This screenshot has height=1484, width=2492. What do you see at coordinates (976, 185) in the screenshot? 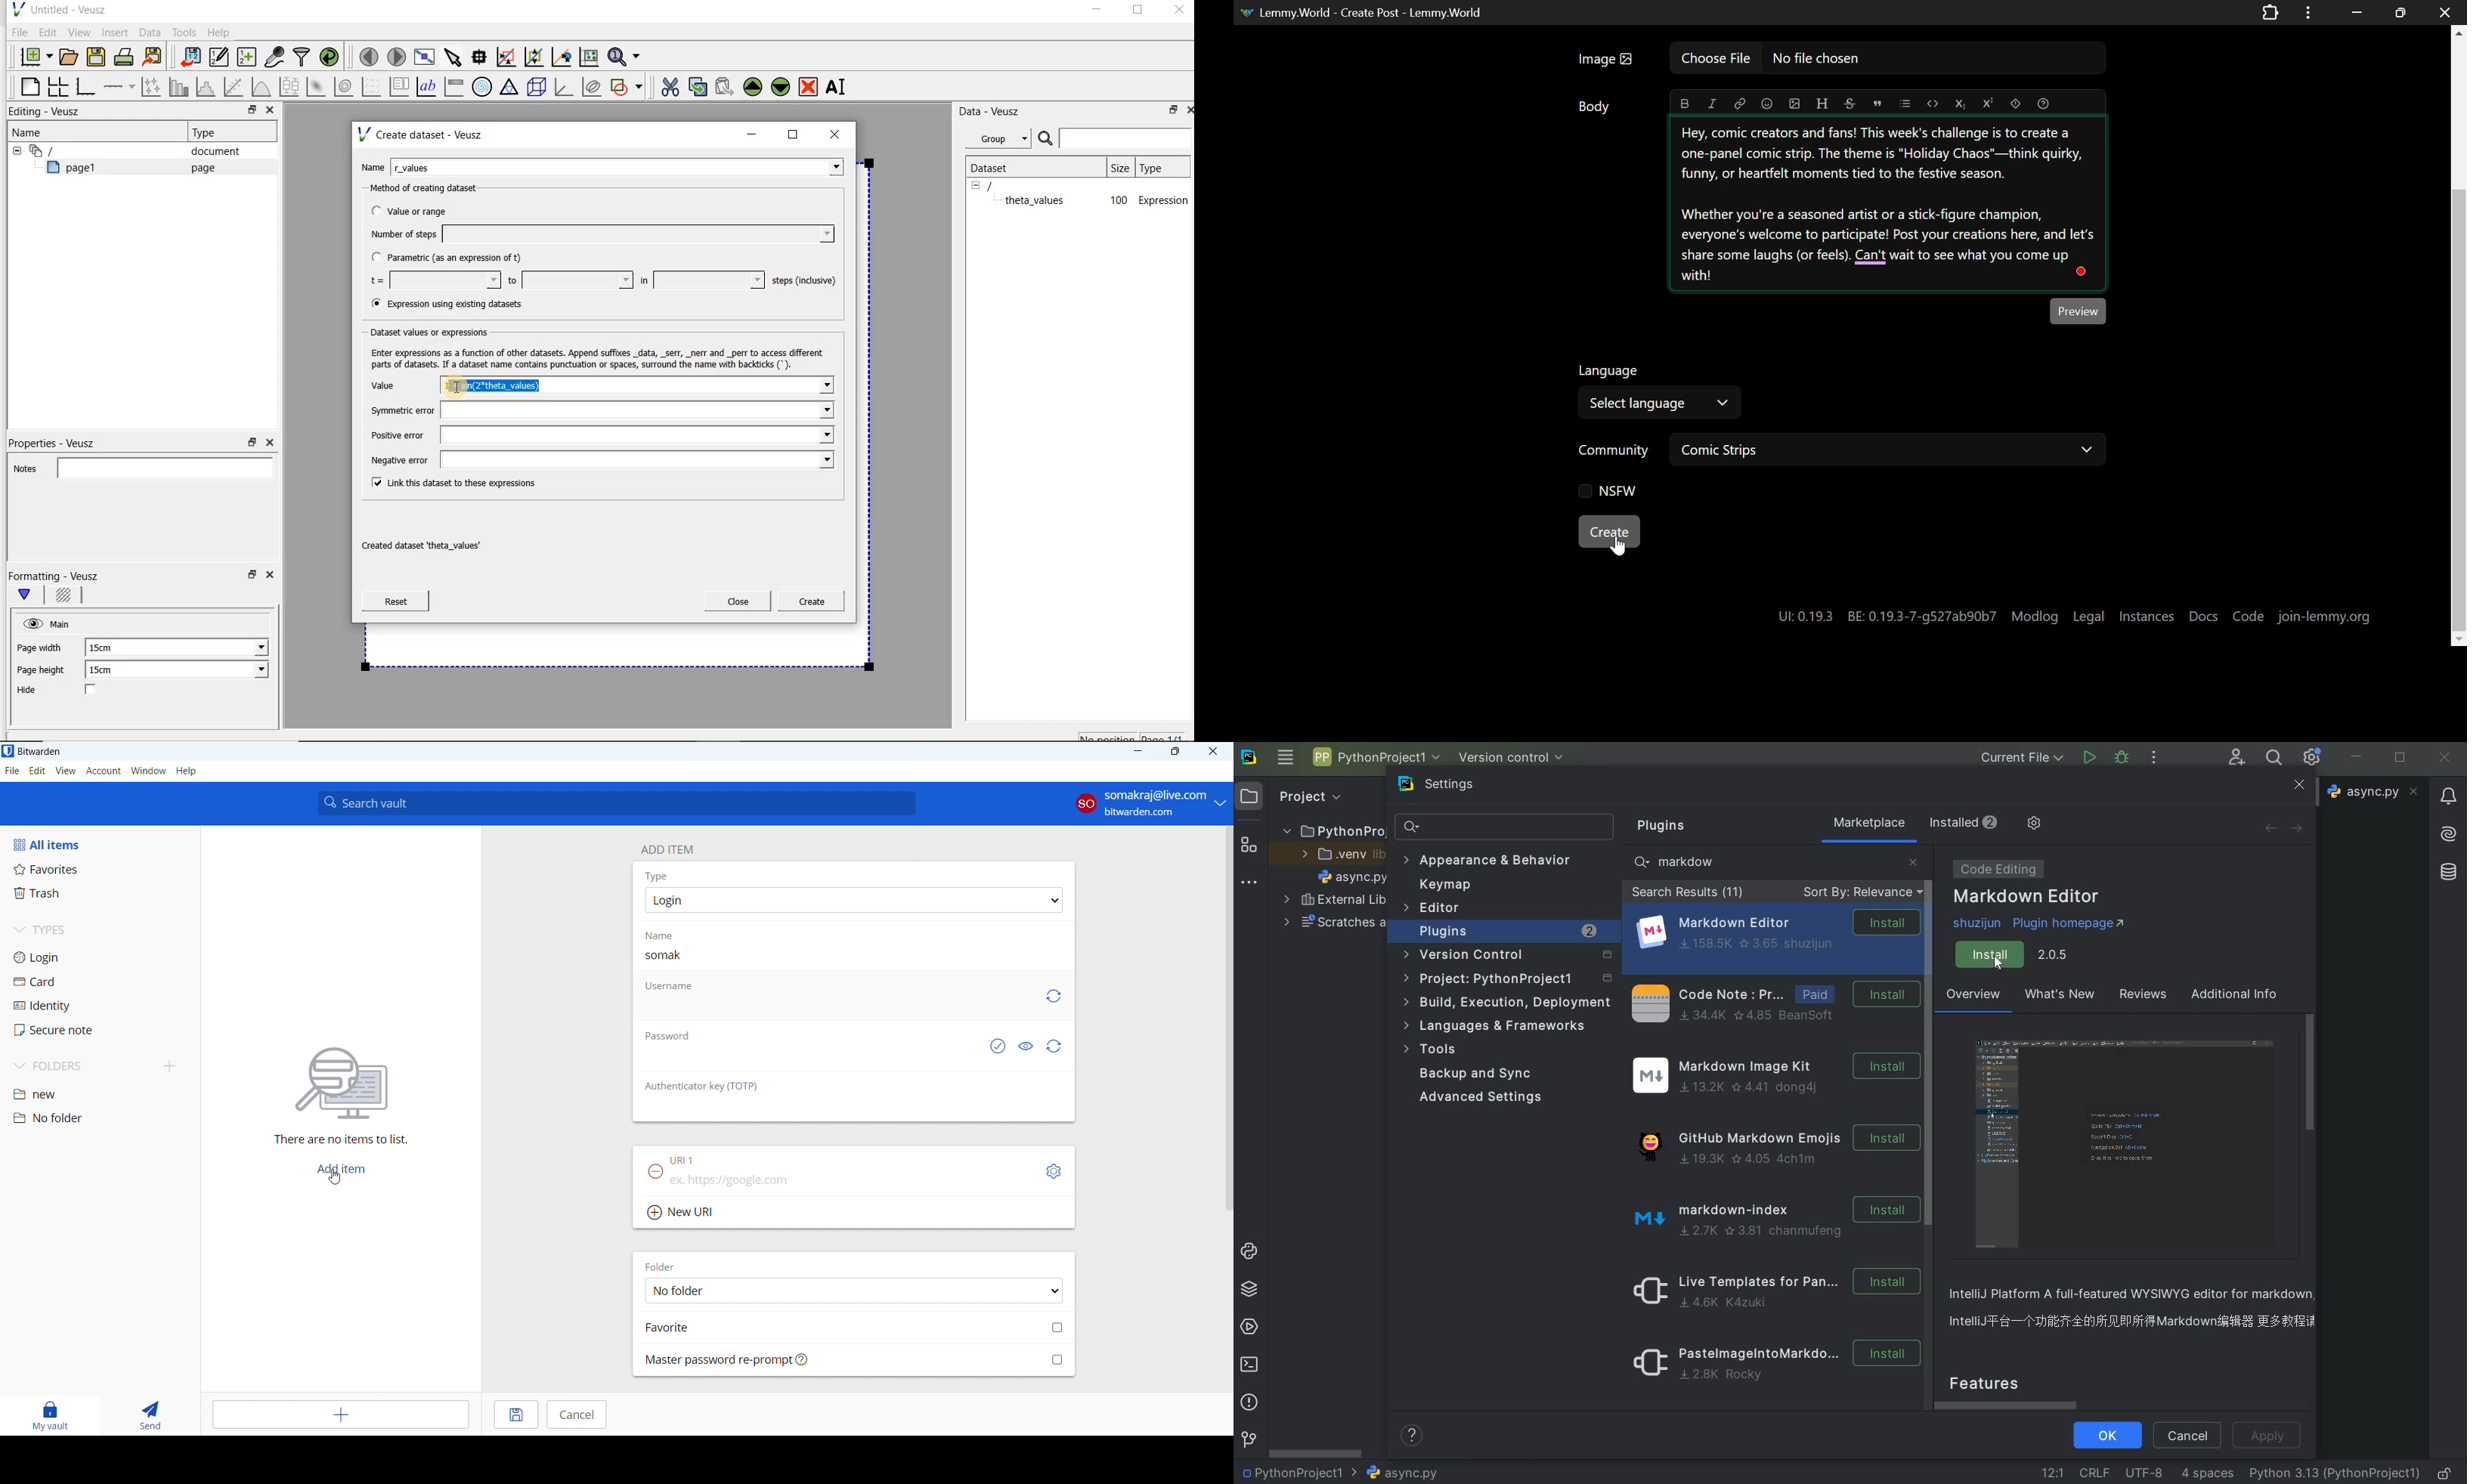
I see `hide sub menu` at bounding box center [976, 185].